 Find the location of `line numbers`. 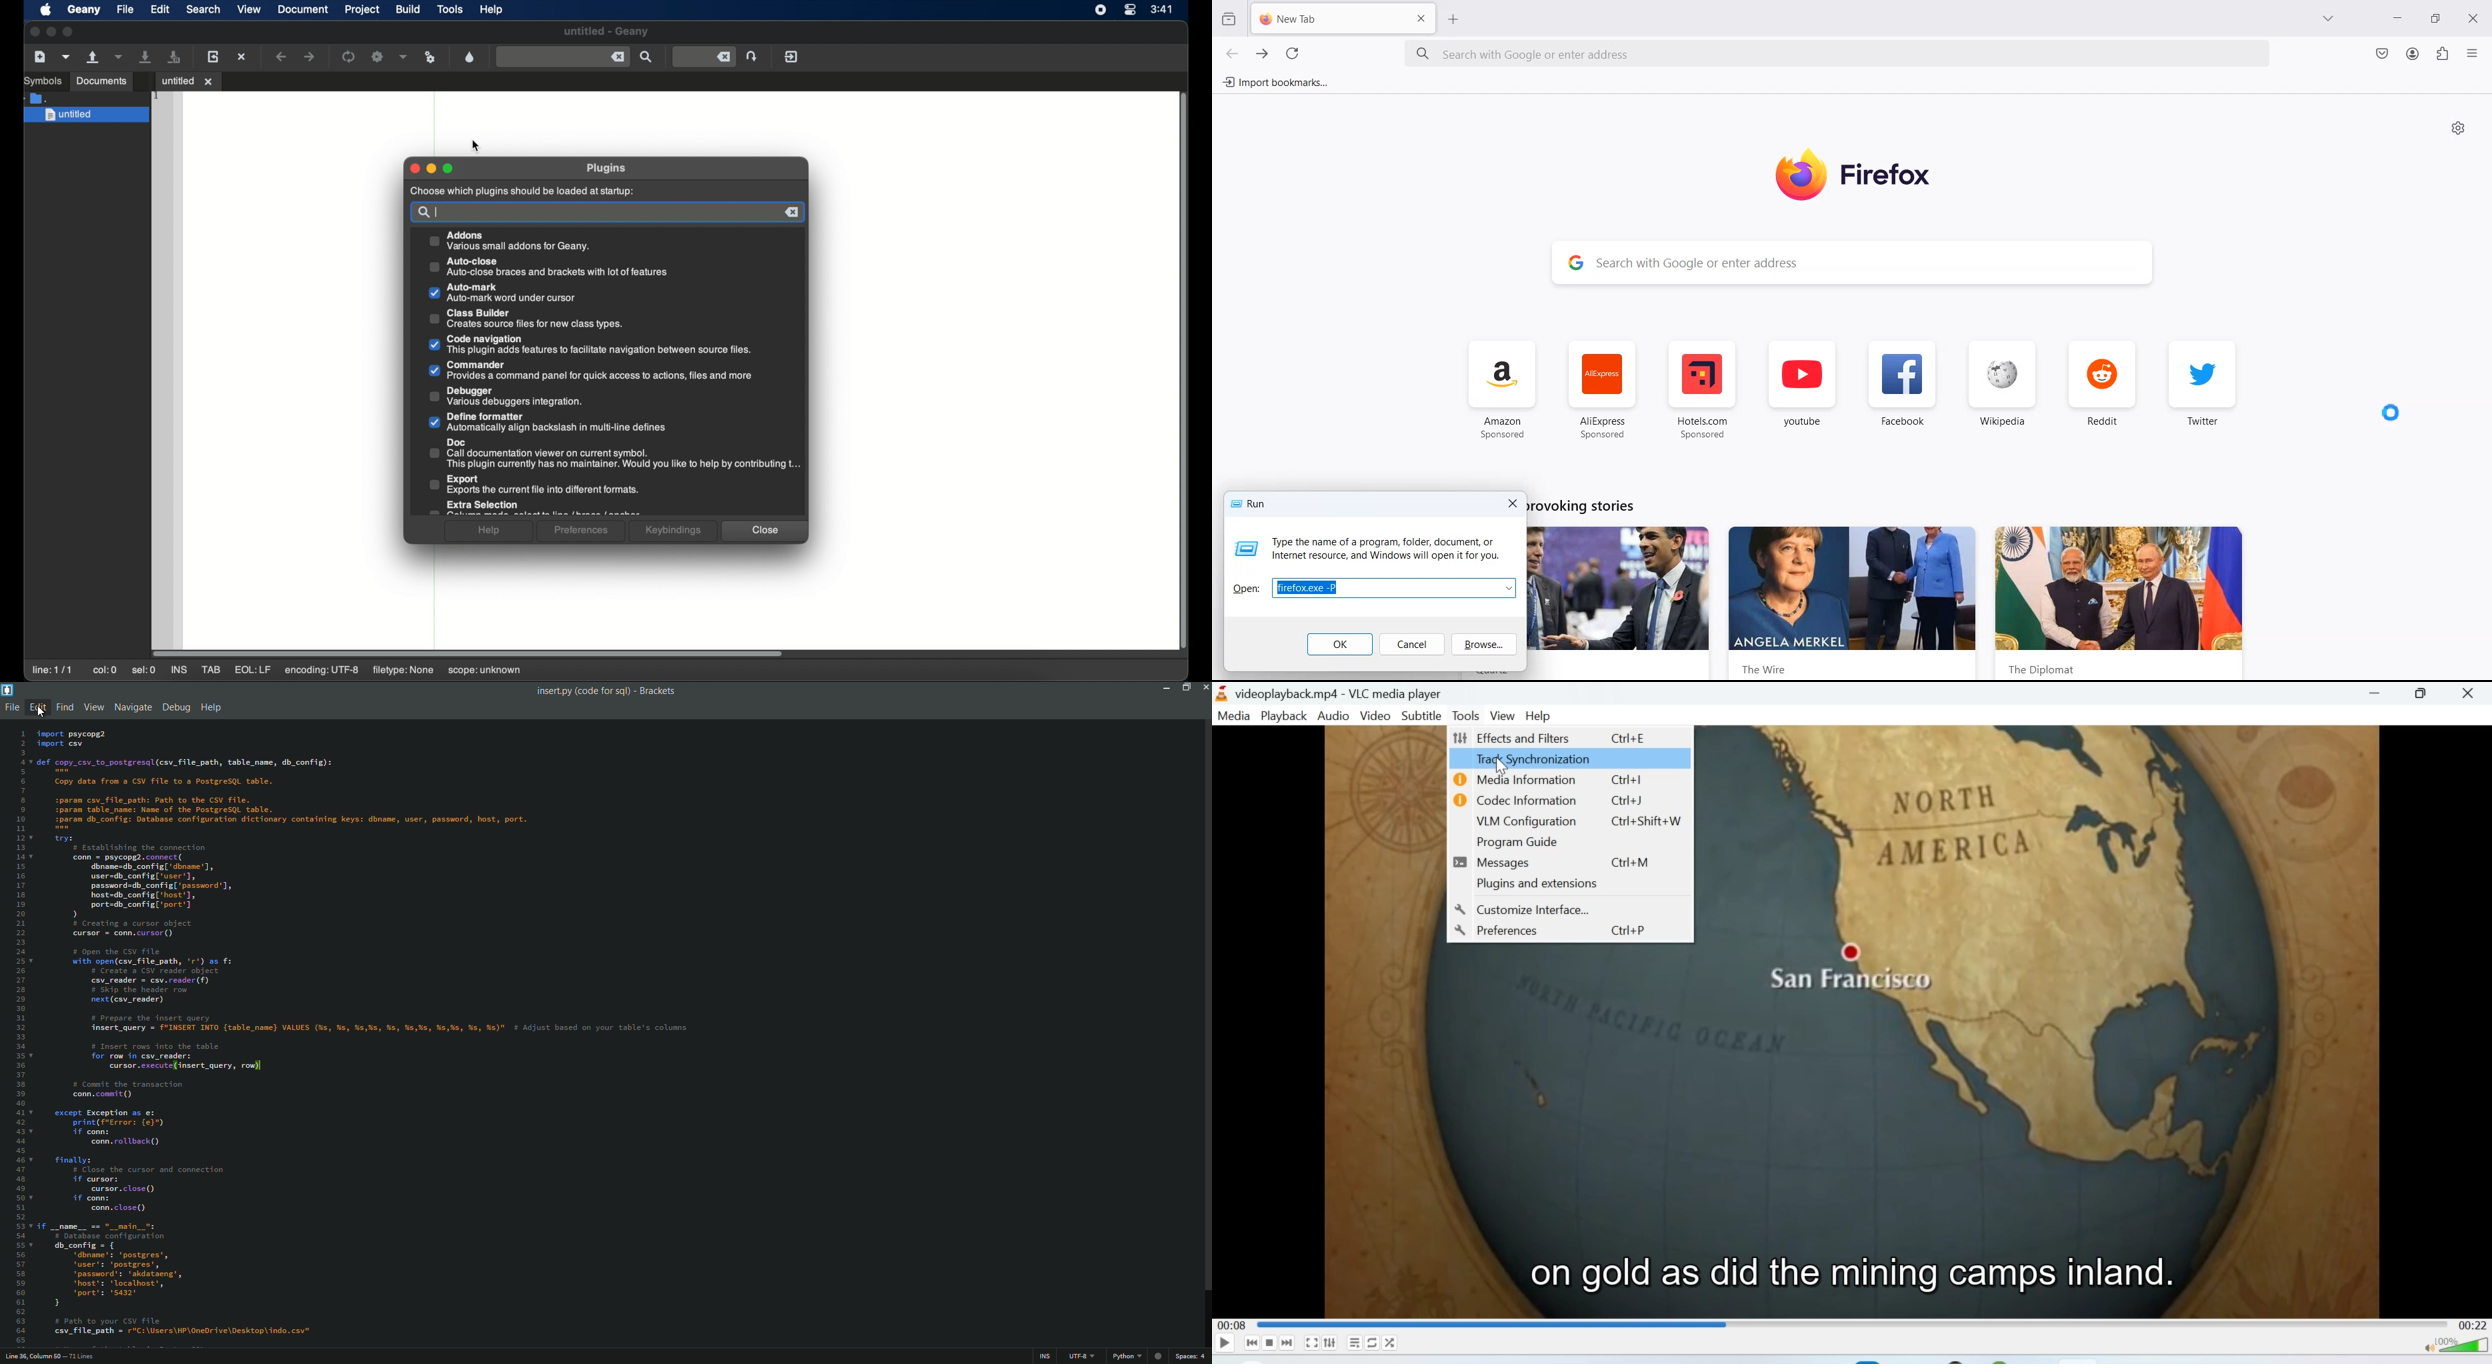

line numbers is located at coordinates (16, 1037).